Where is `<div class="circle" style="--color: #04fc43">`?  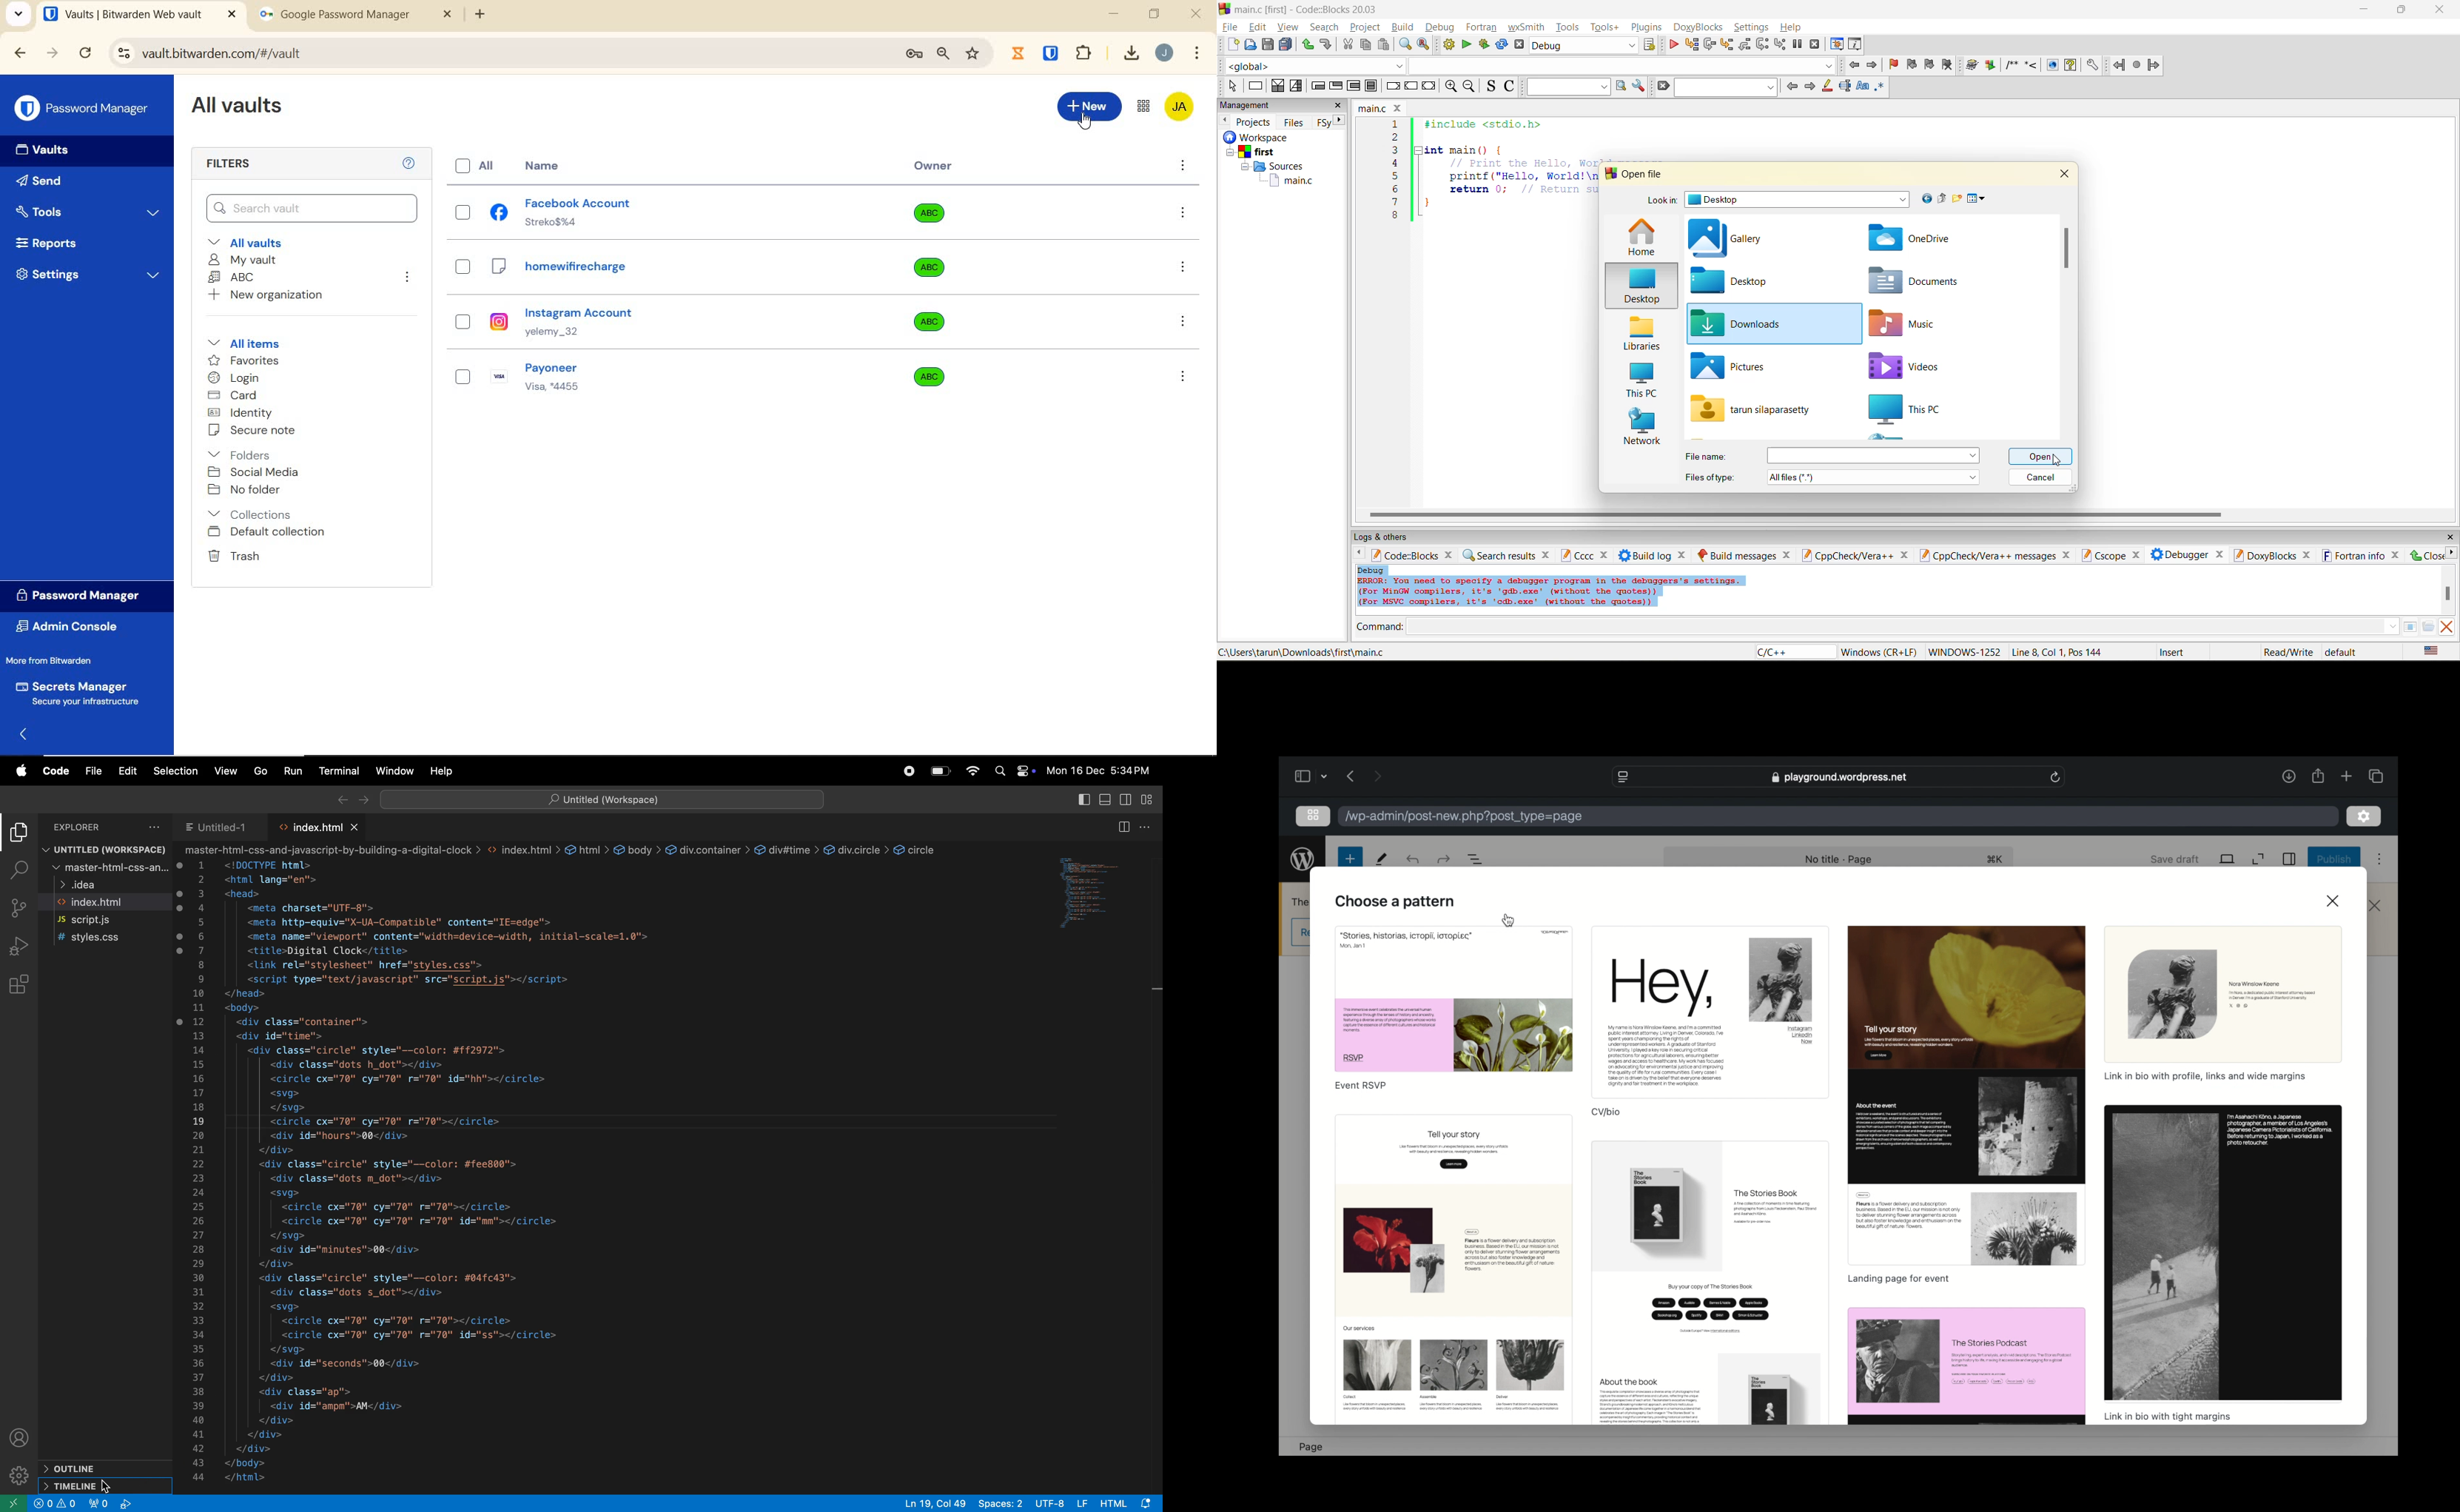
<div class="circle" style="--color: #04fc43"> is located at coordinates (394, 1278).